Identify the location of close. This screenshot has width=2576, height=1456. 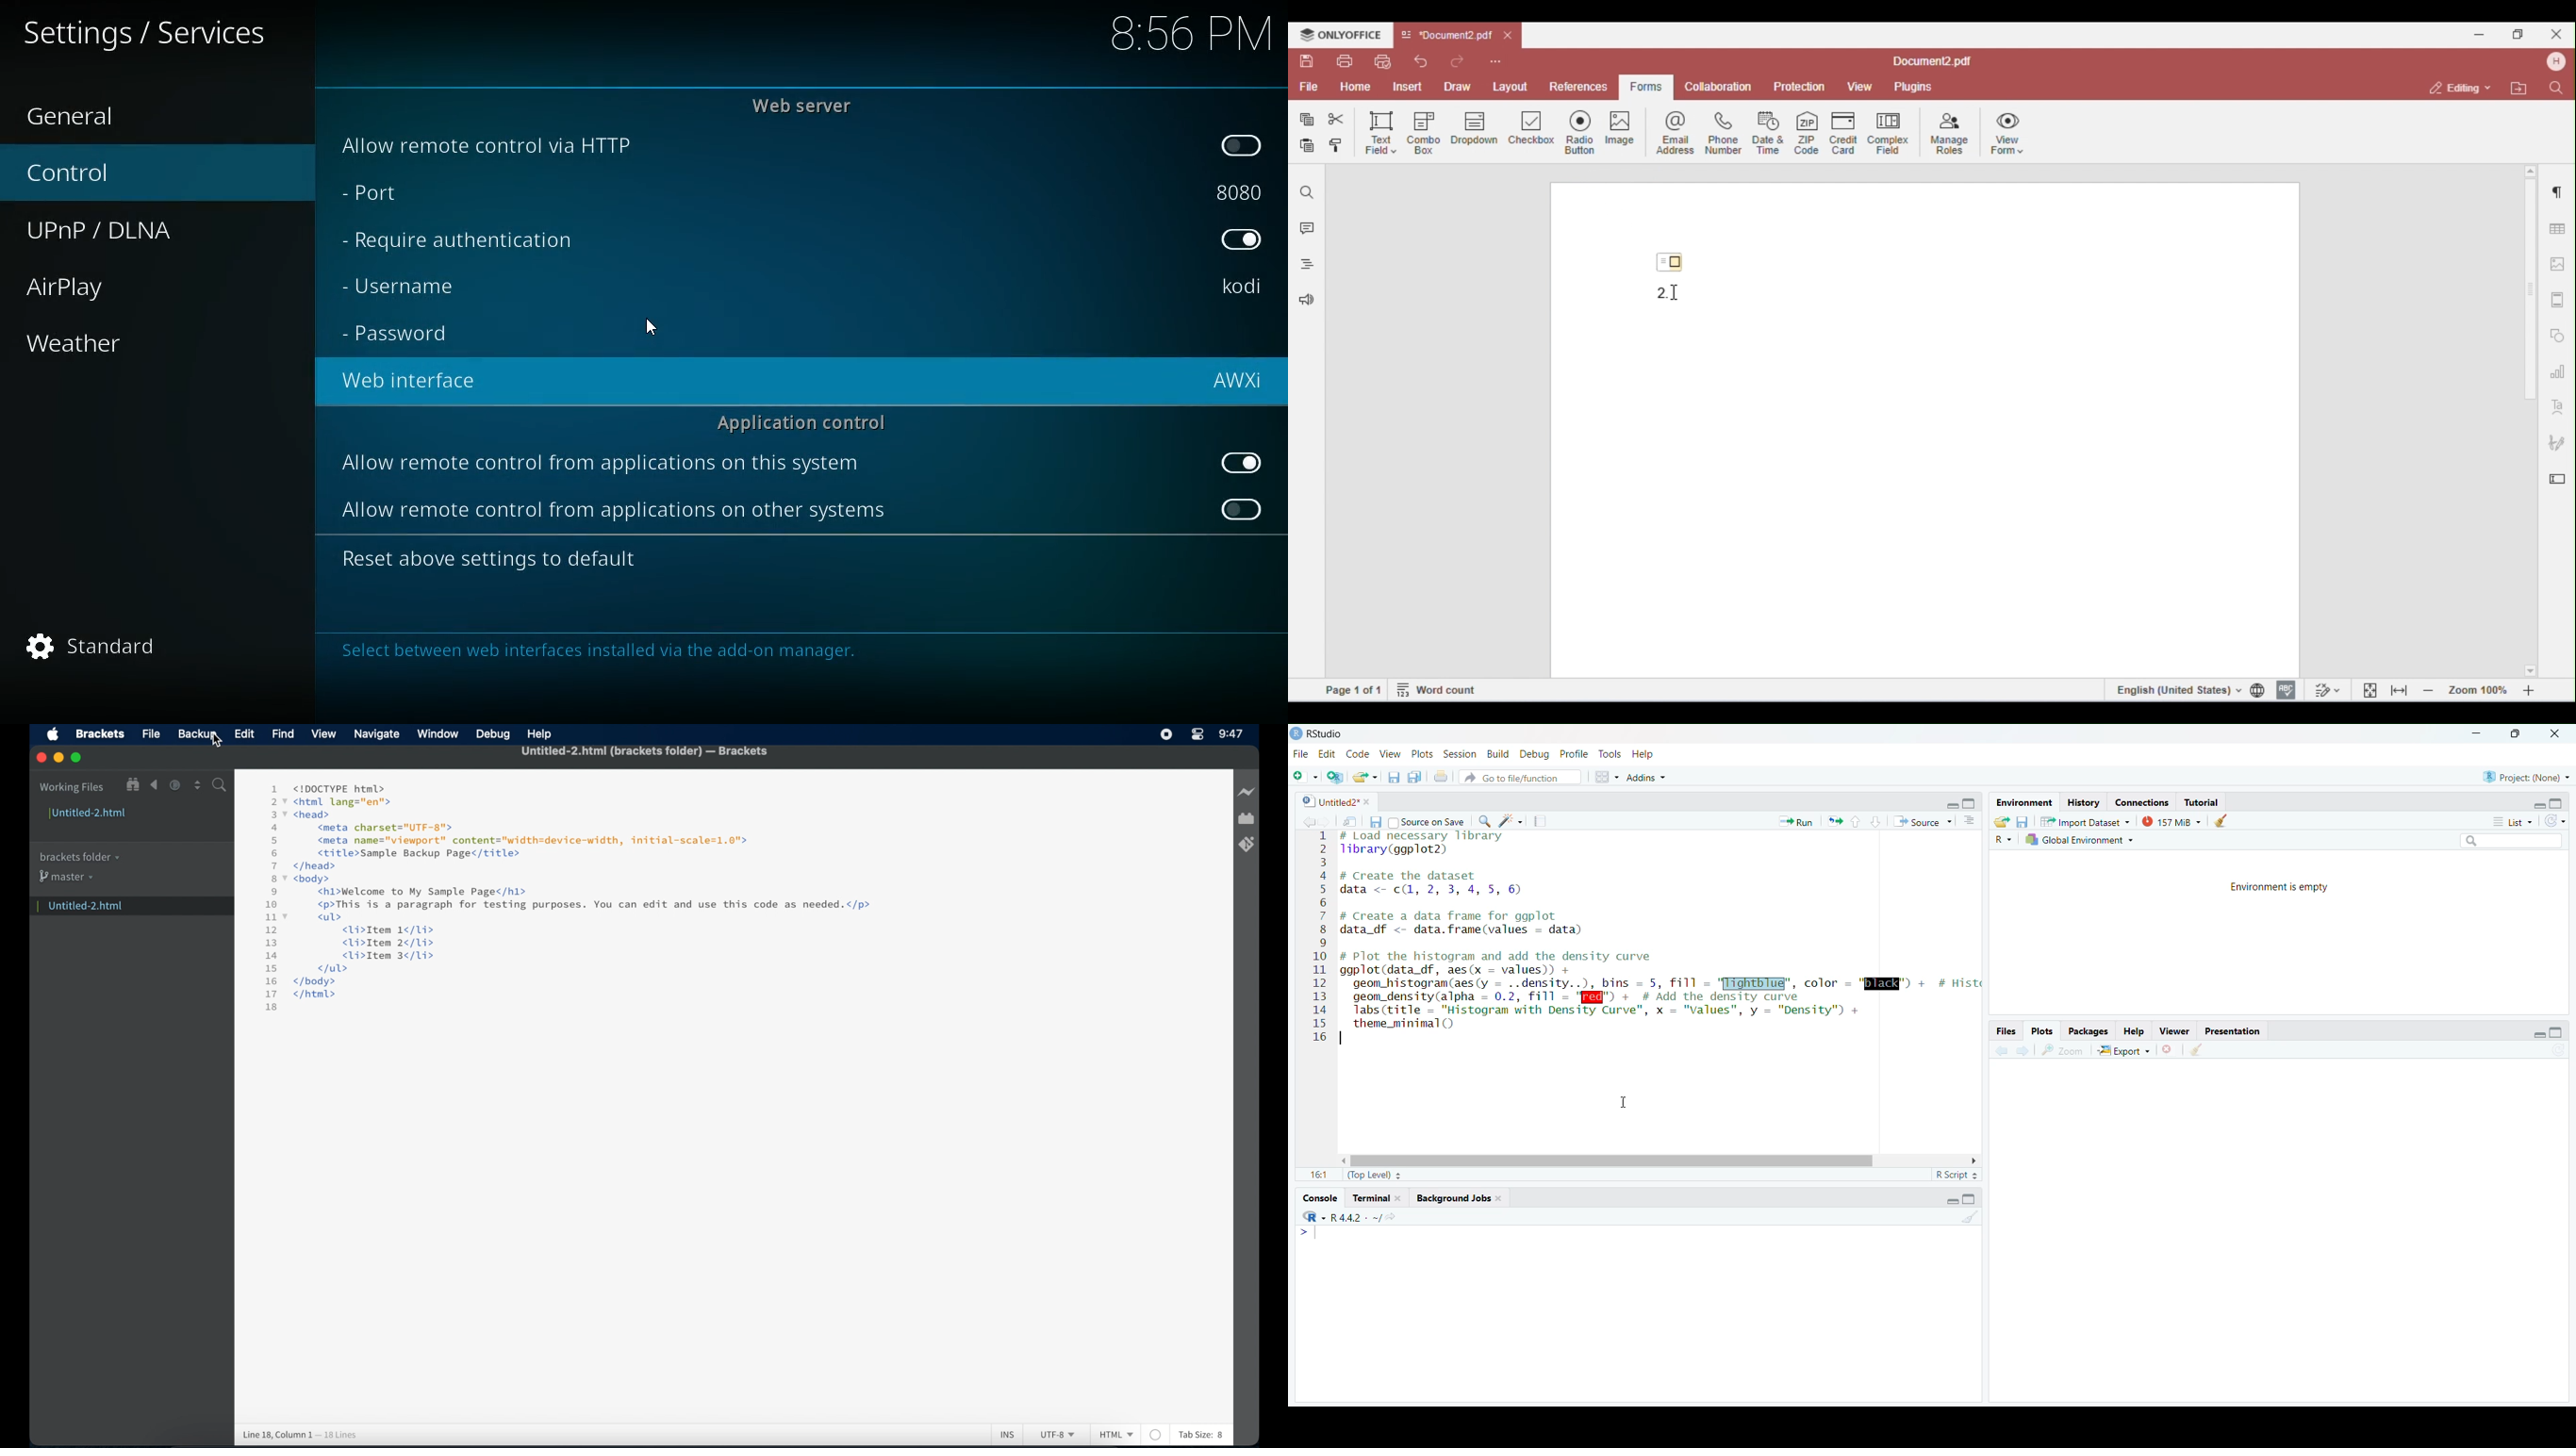
(1500, 1198).